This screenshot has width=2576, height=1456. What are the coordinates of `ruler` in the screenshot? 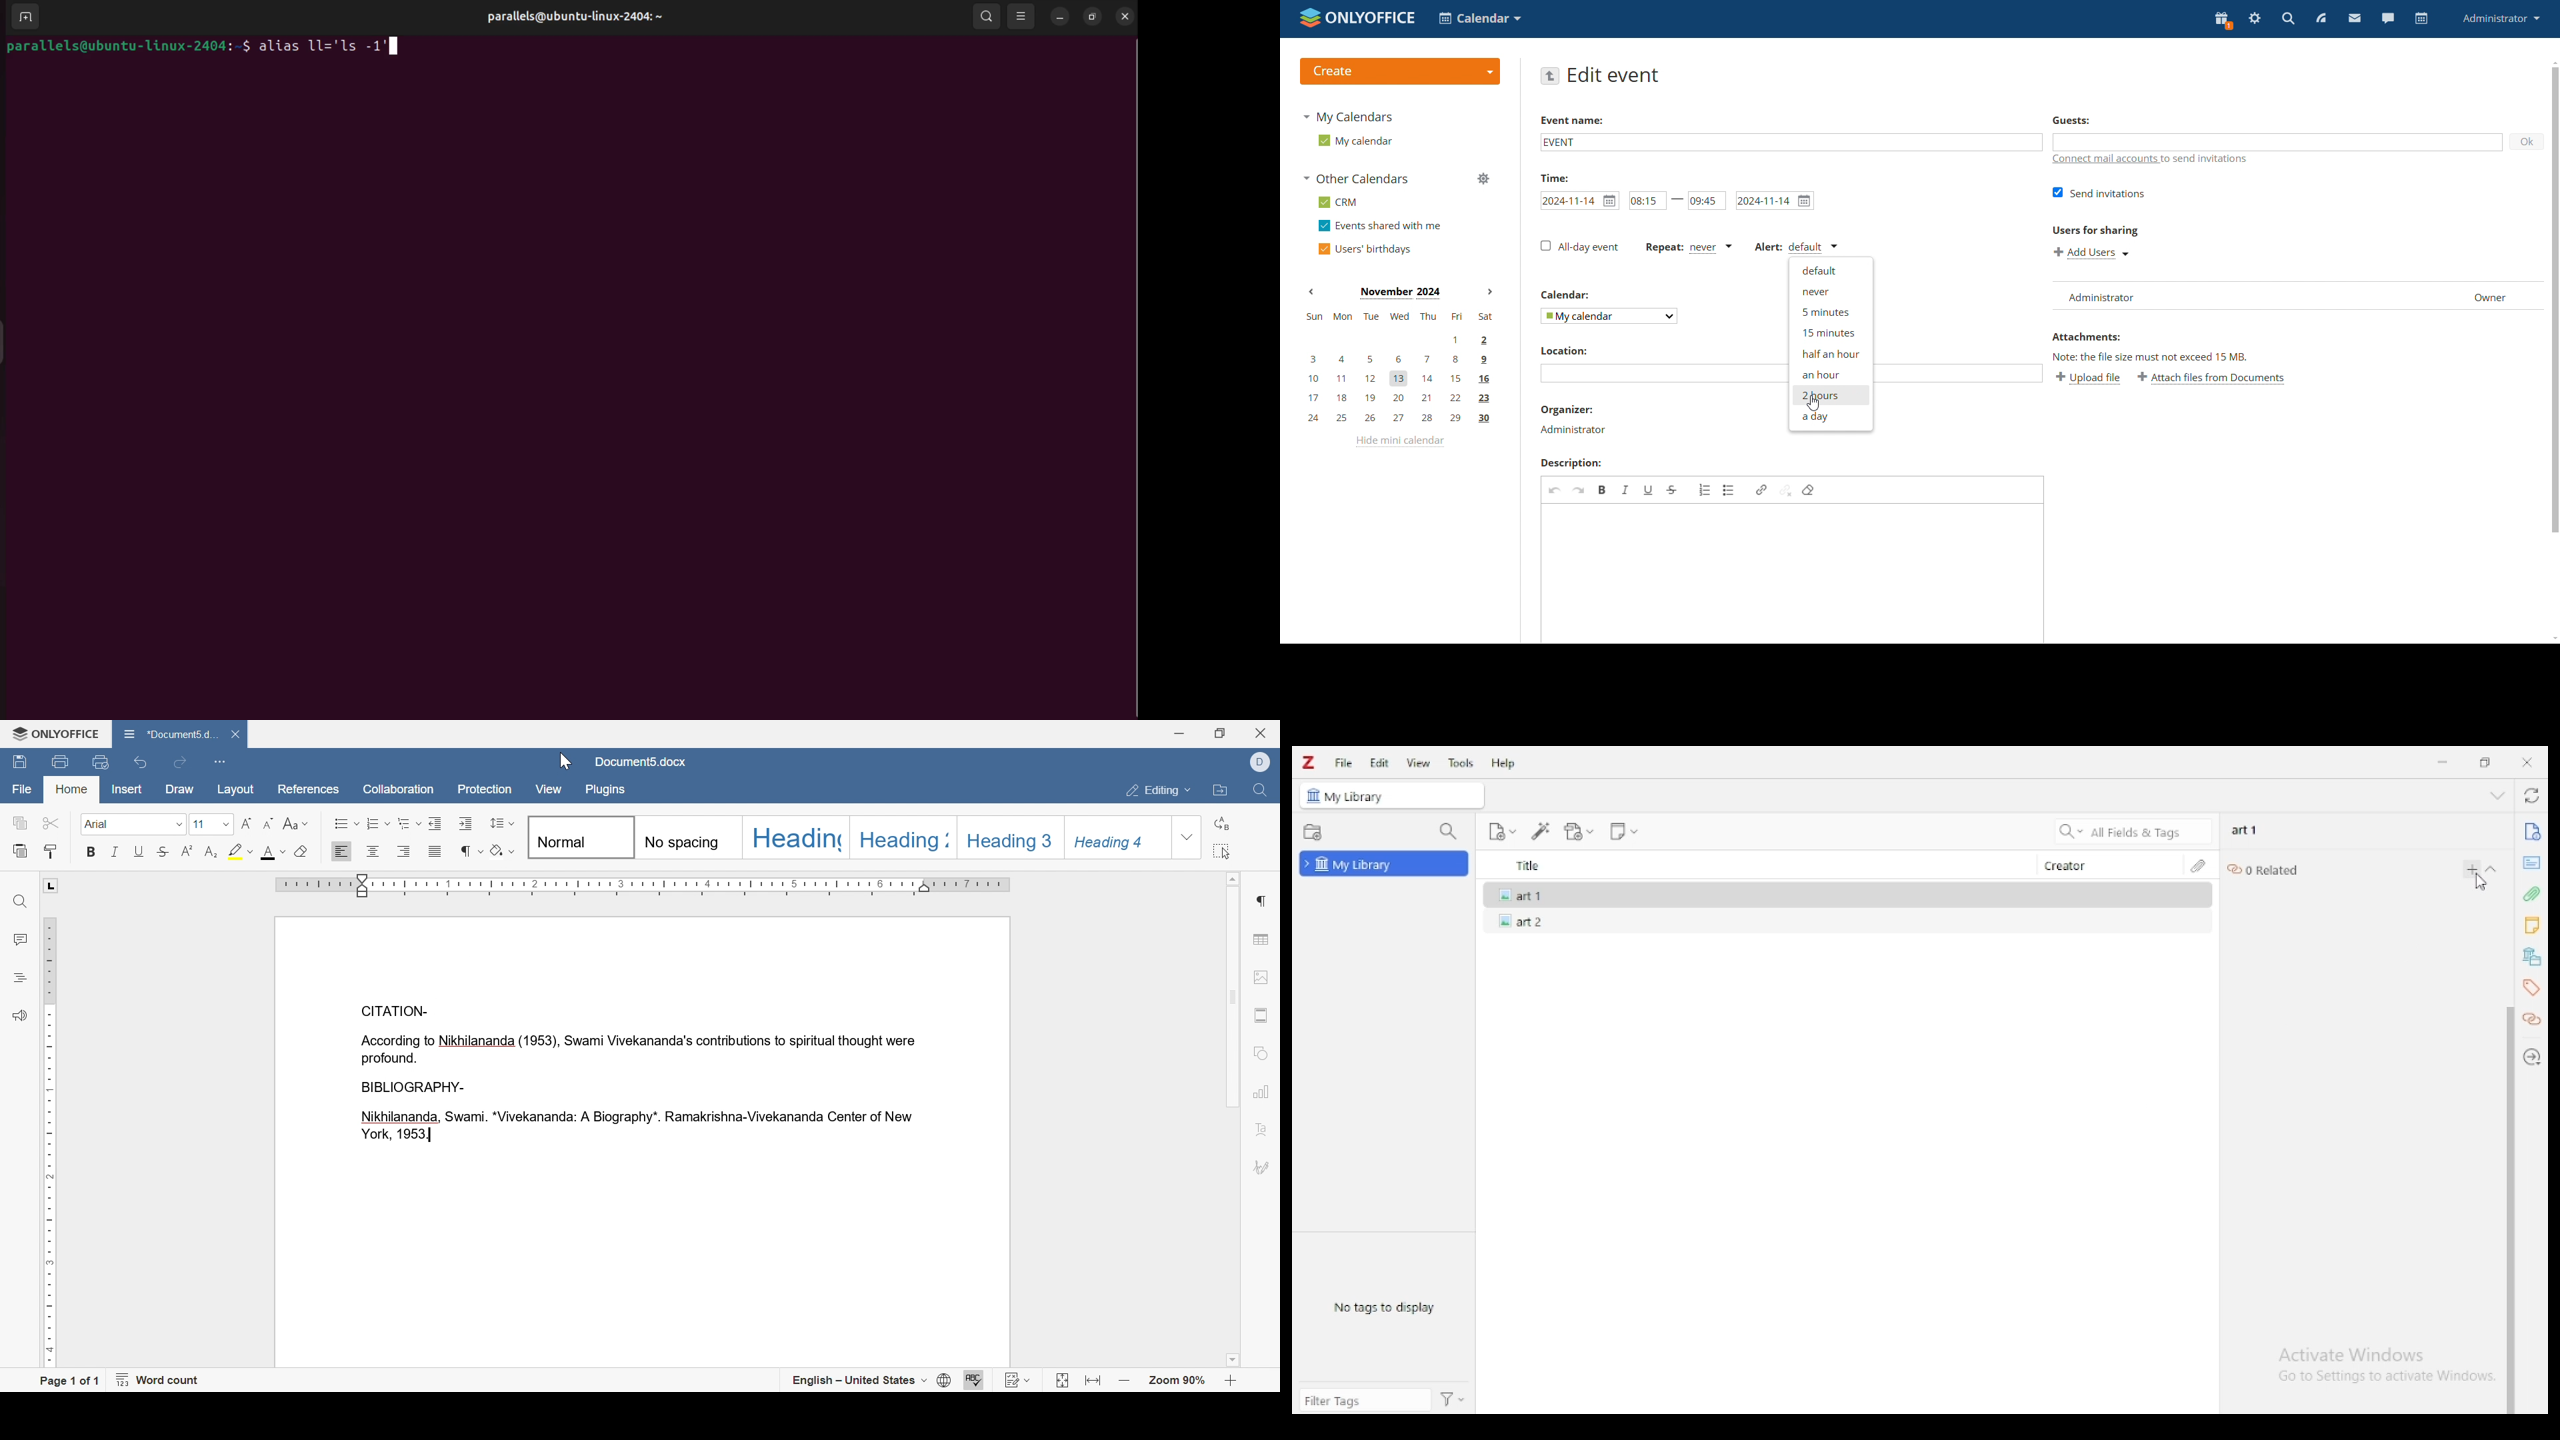 It's located at (643, 887).